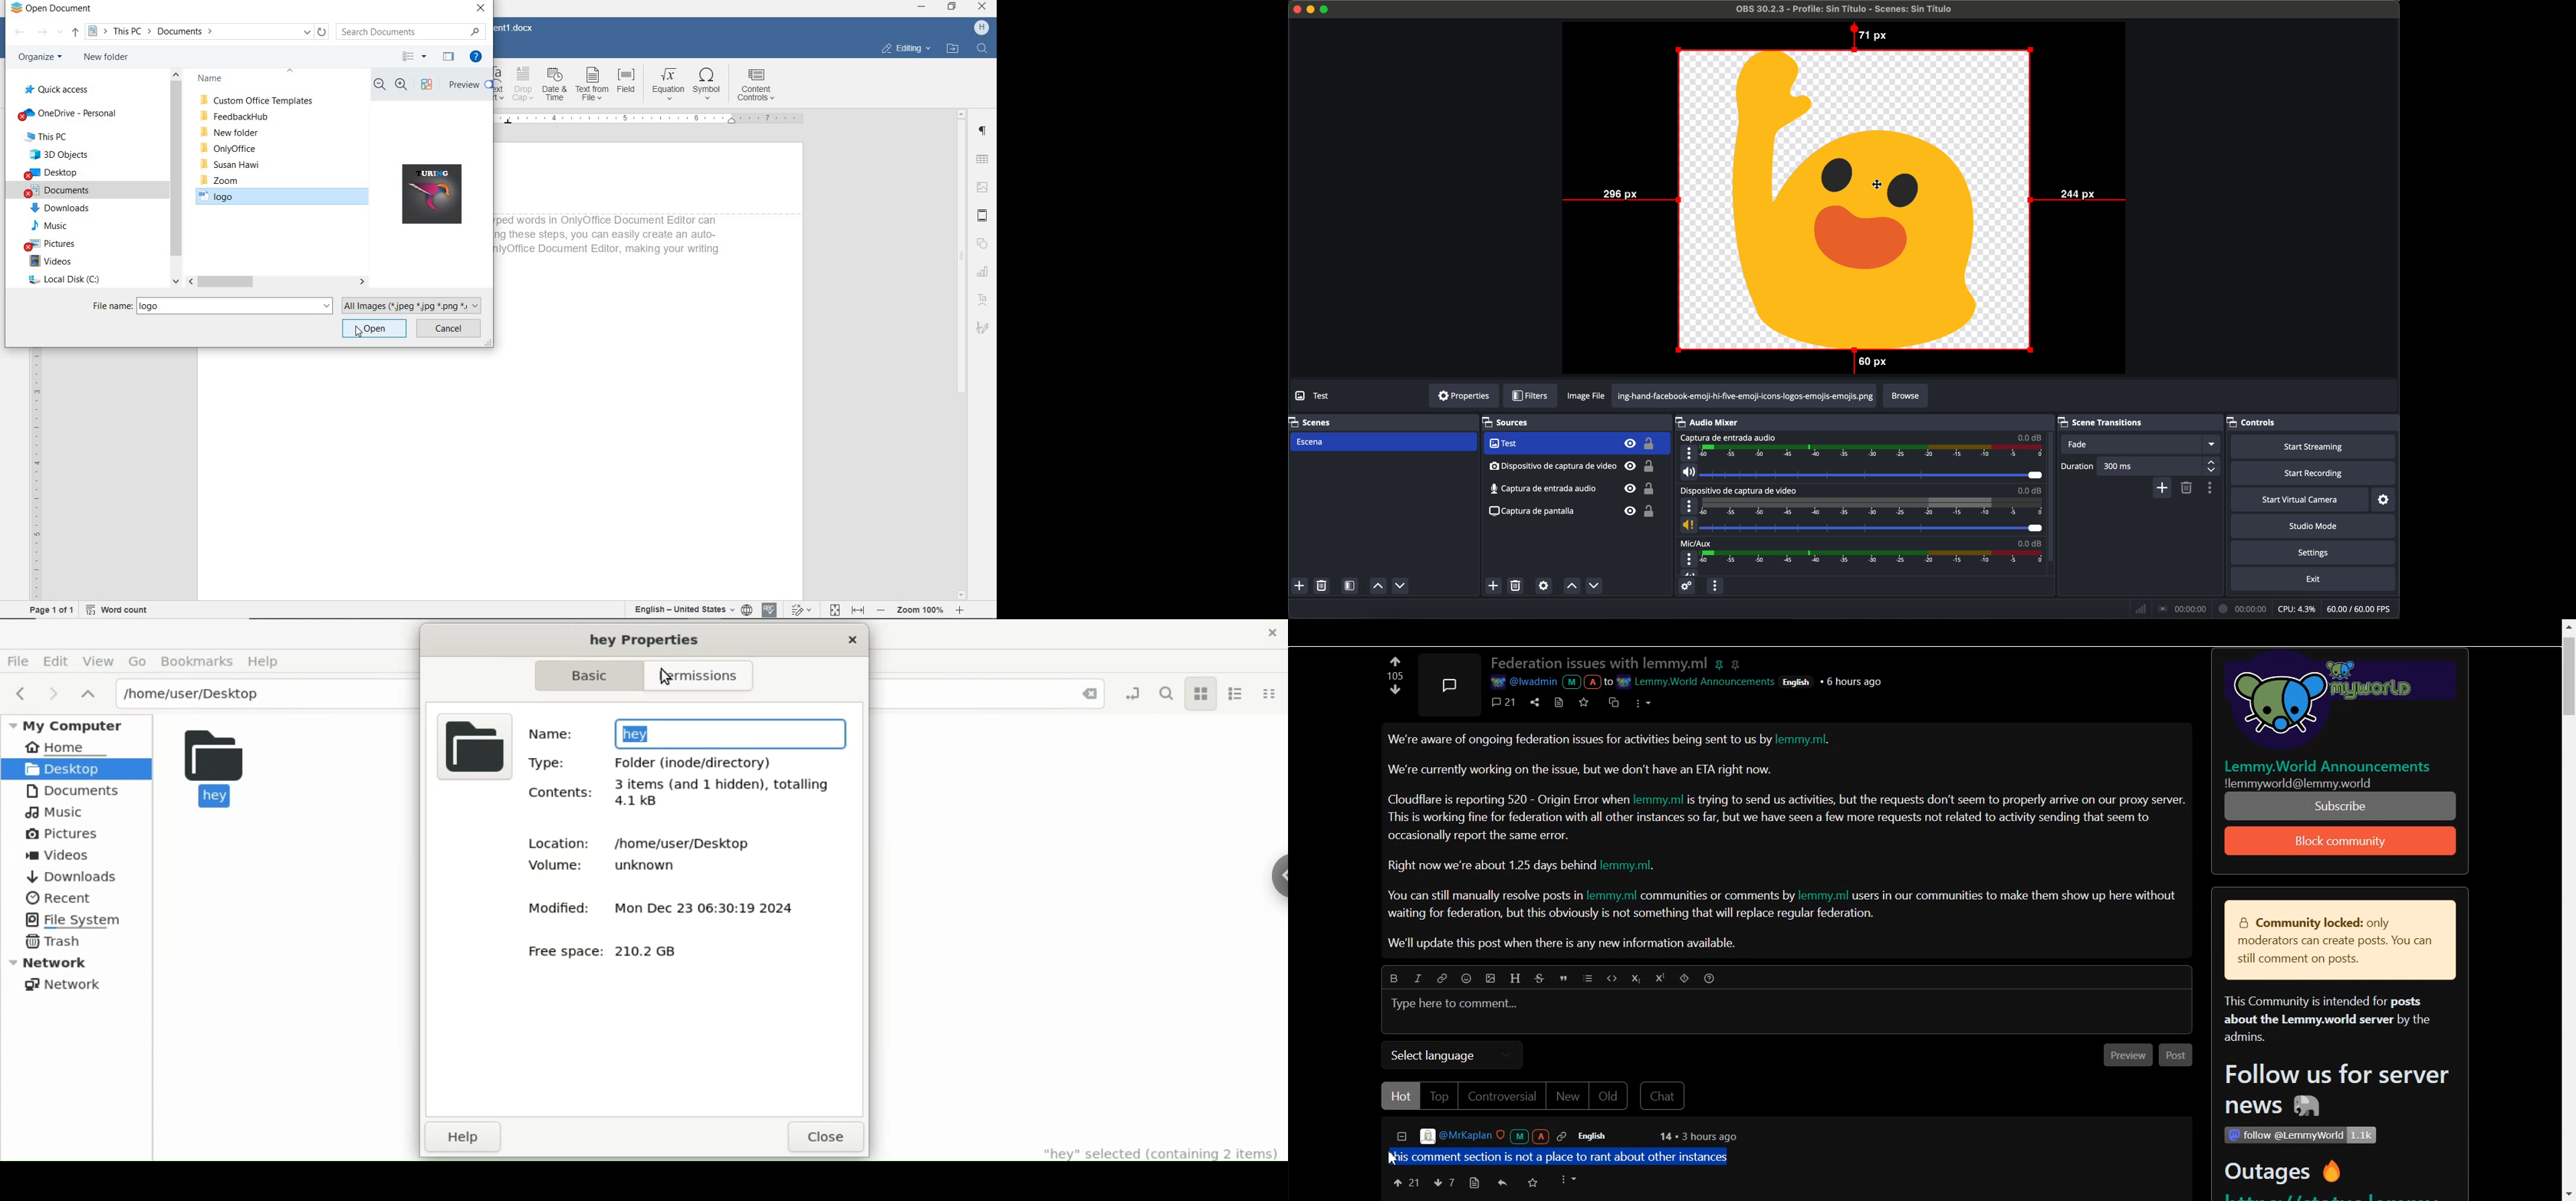 This screenshot has width=2576, height=1204. What do you see at coordinates (524, 86) in the screenshot?
I see `DROP CAP` at bounding box center [524, 86].